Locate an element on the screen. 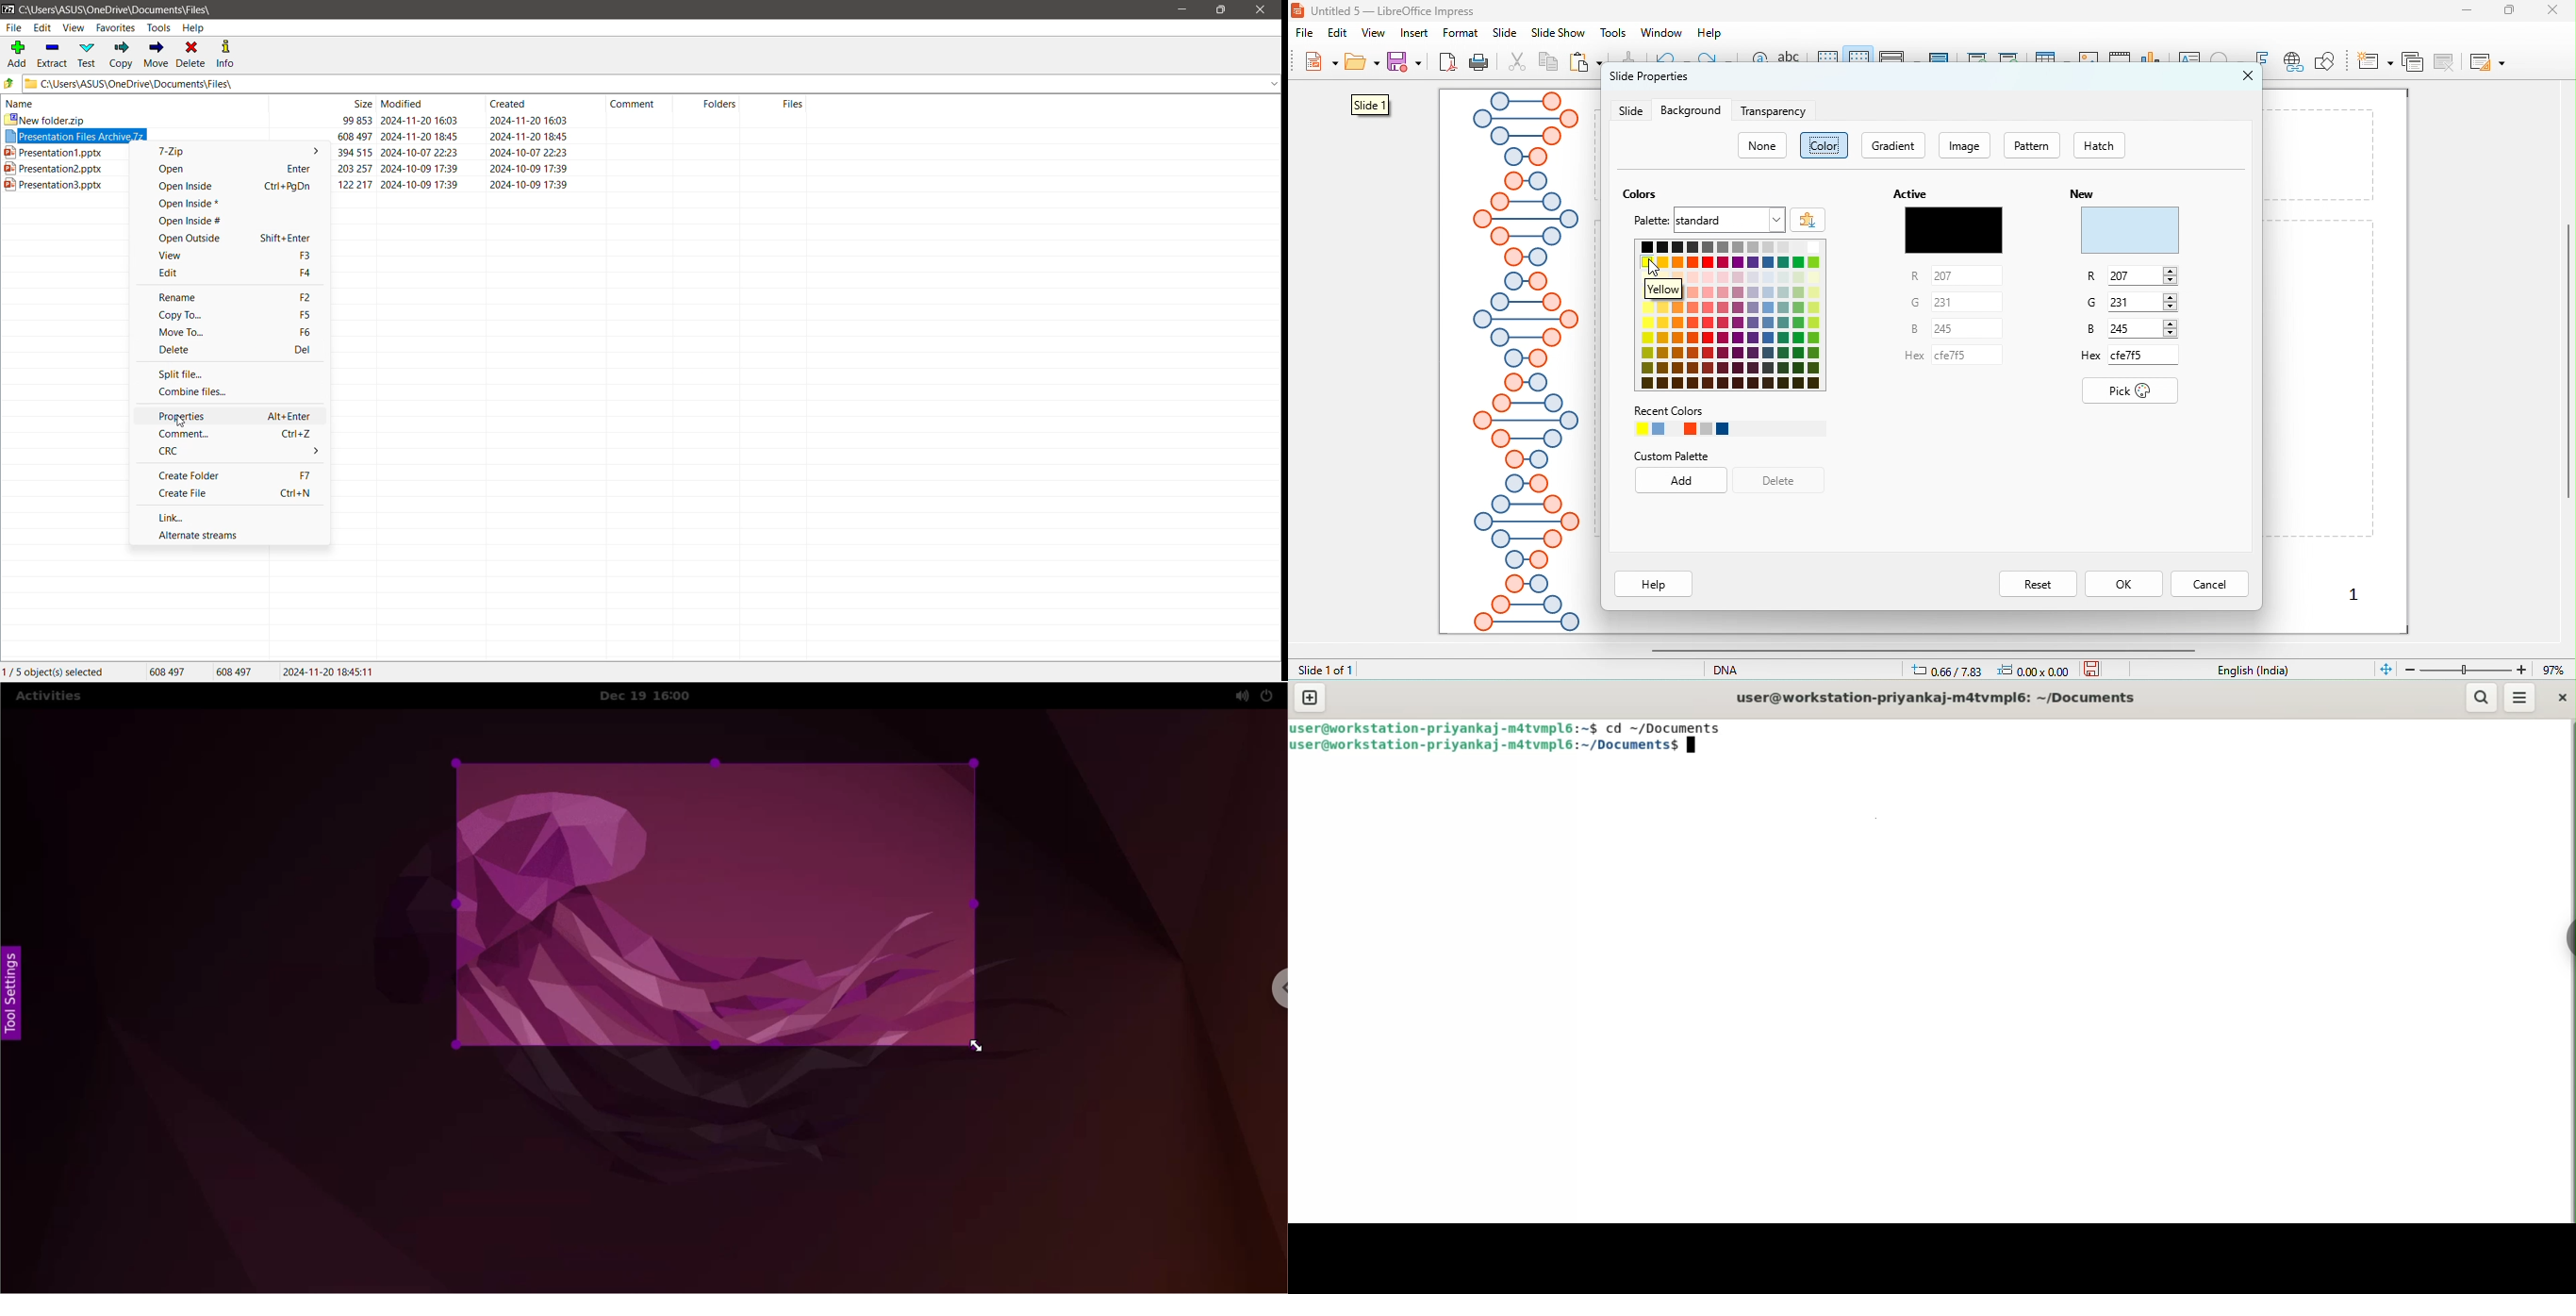 This screenshot has height=1316, width=2576. cursor is located at coordinates (977, 1047).